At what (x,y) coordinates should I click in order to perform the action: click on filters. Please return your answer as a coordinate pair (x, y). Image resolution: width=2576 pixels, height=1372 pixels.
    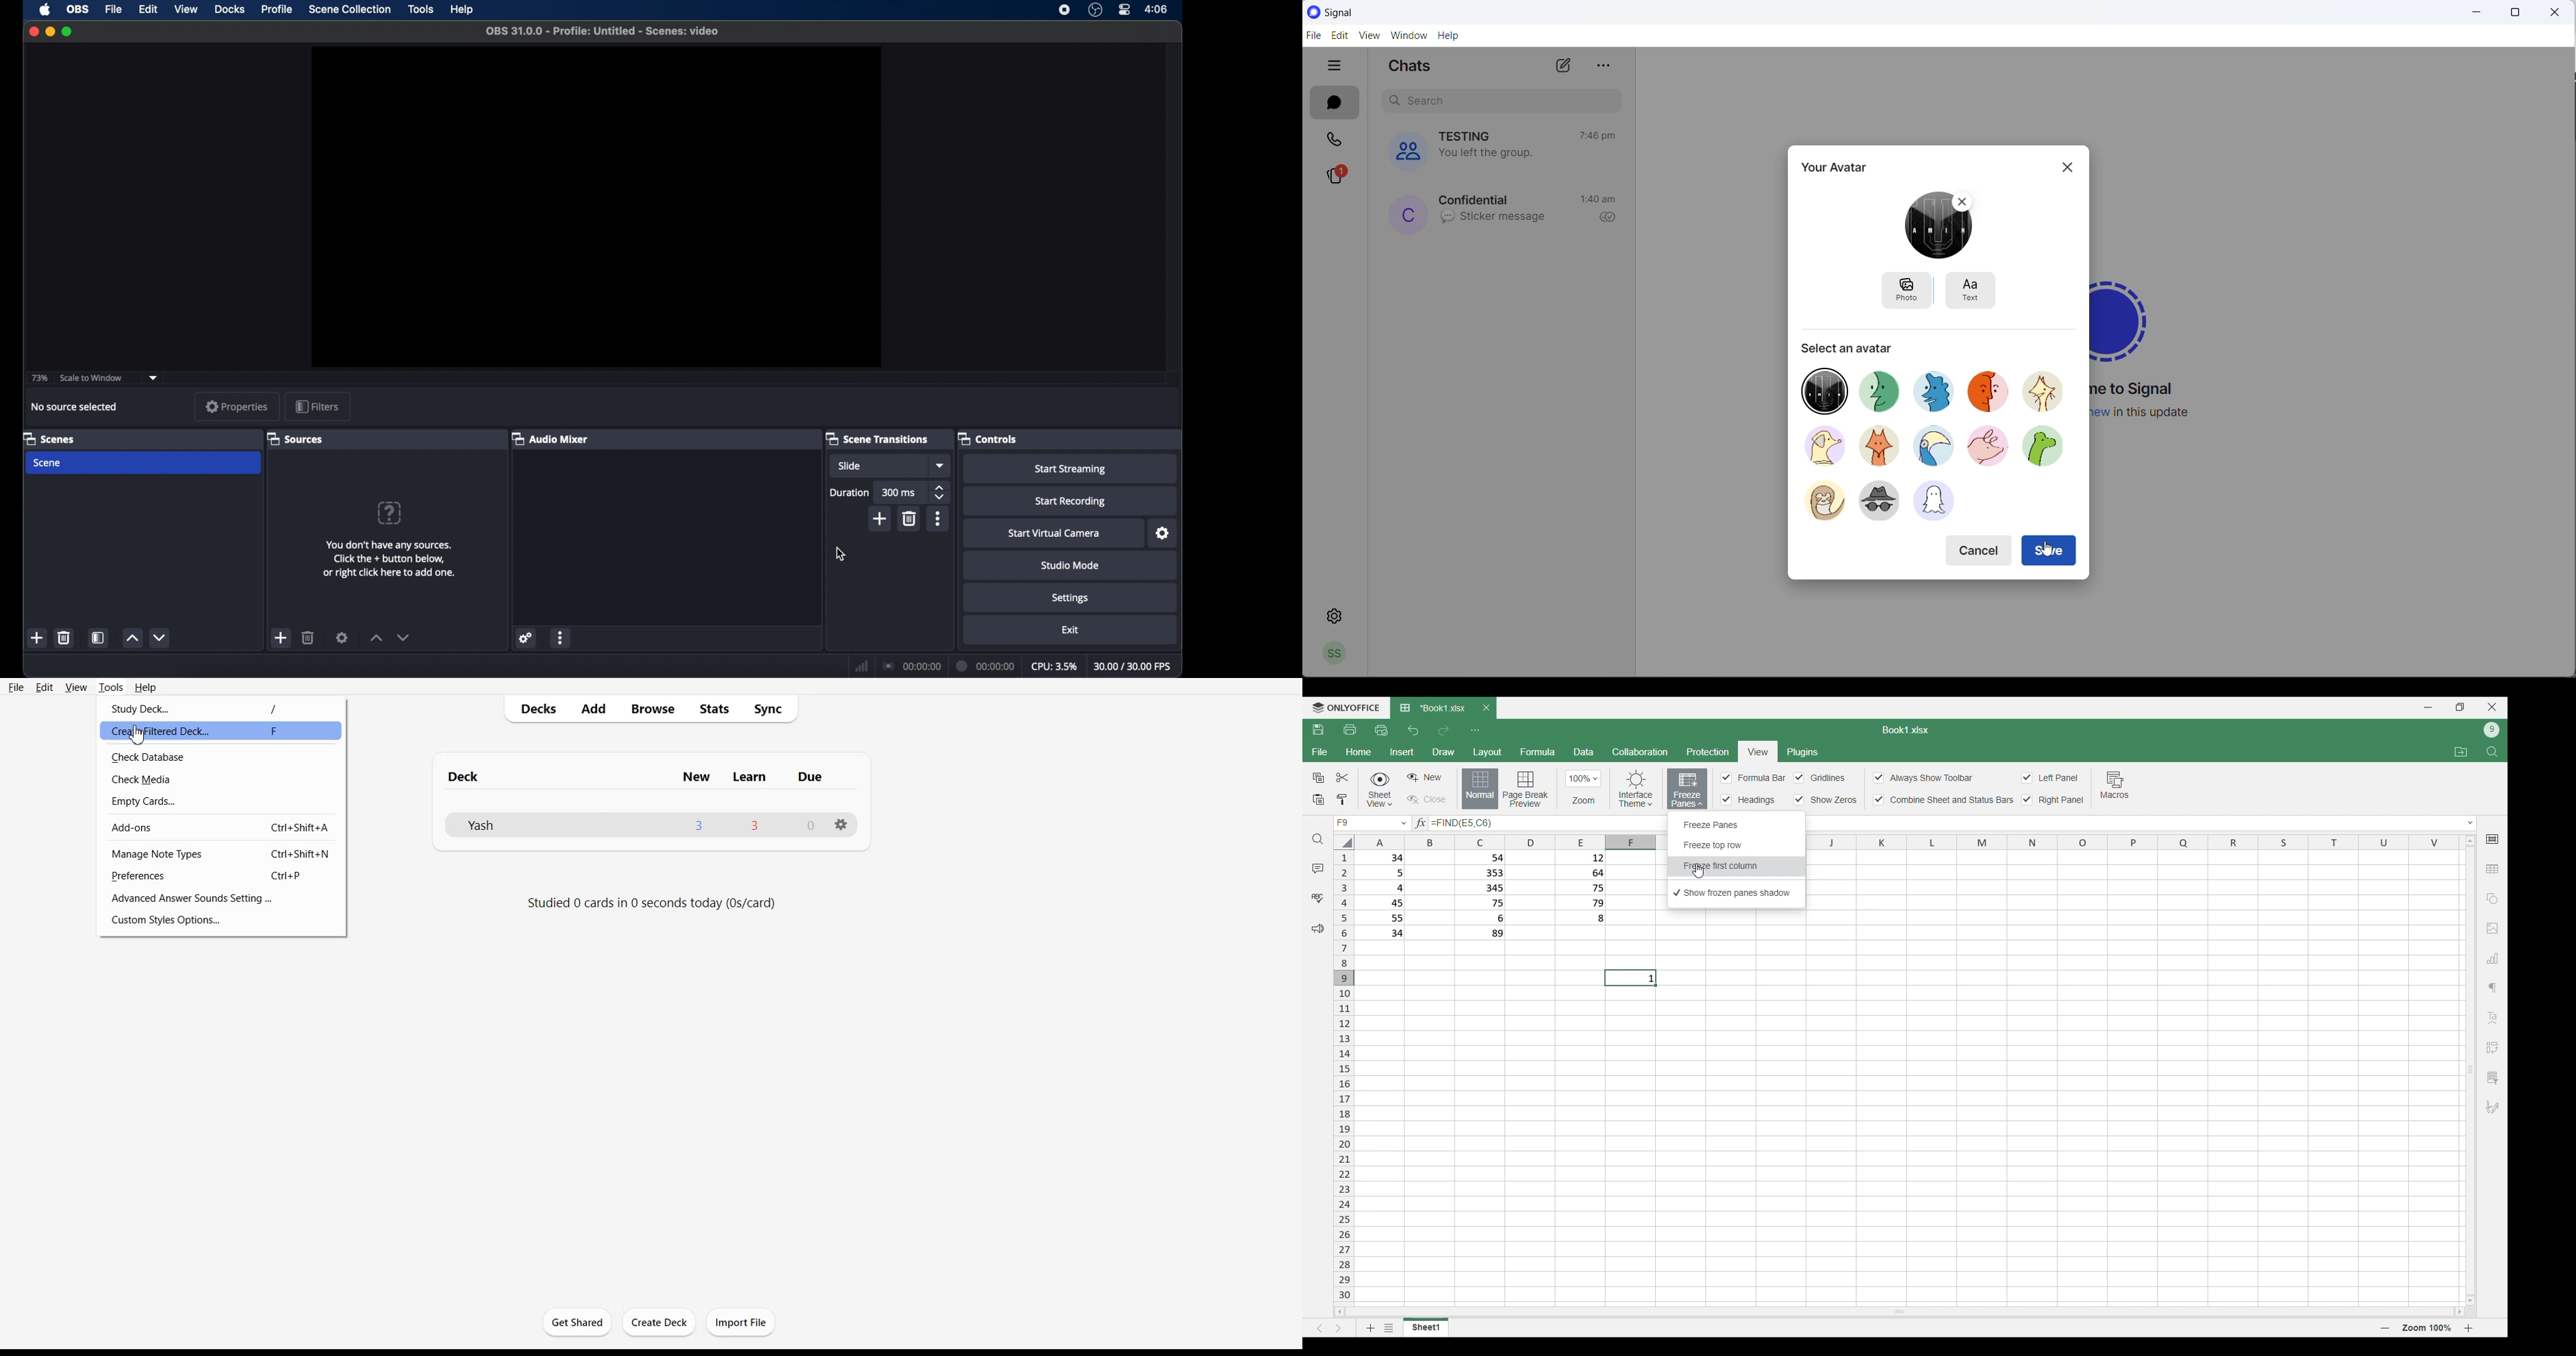
    Looking at the image, I should click on (316, 406).